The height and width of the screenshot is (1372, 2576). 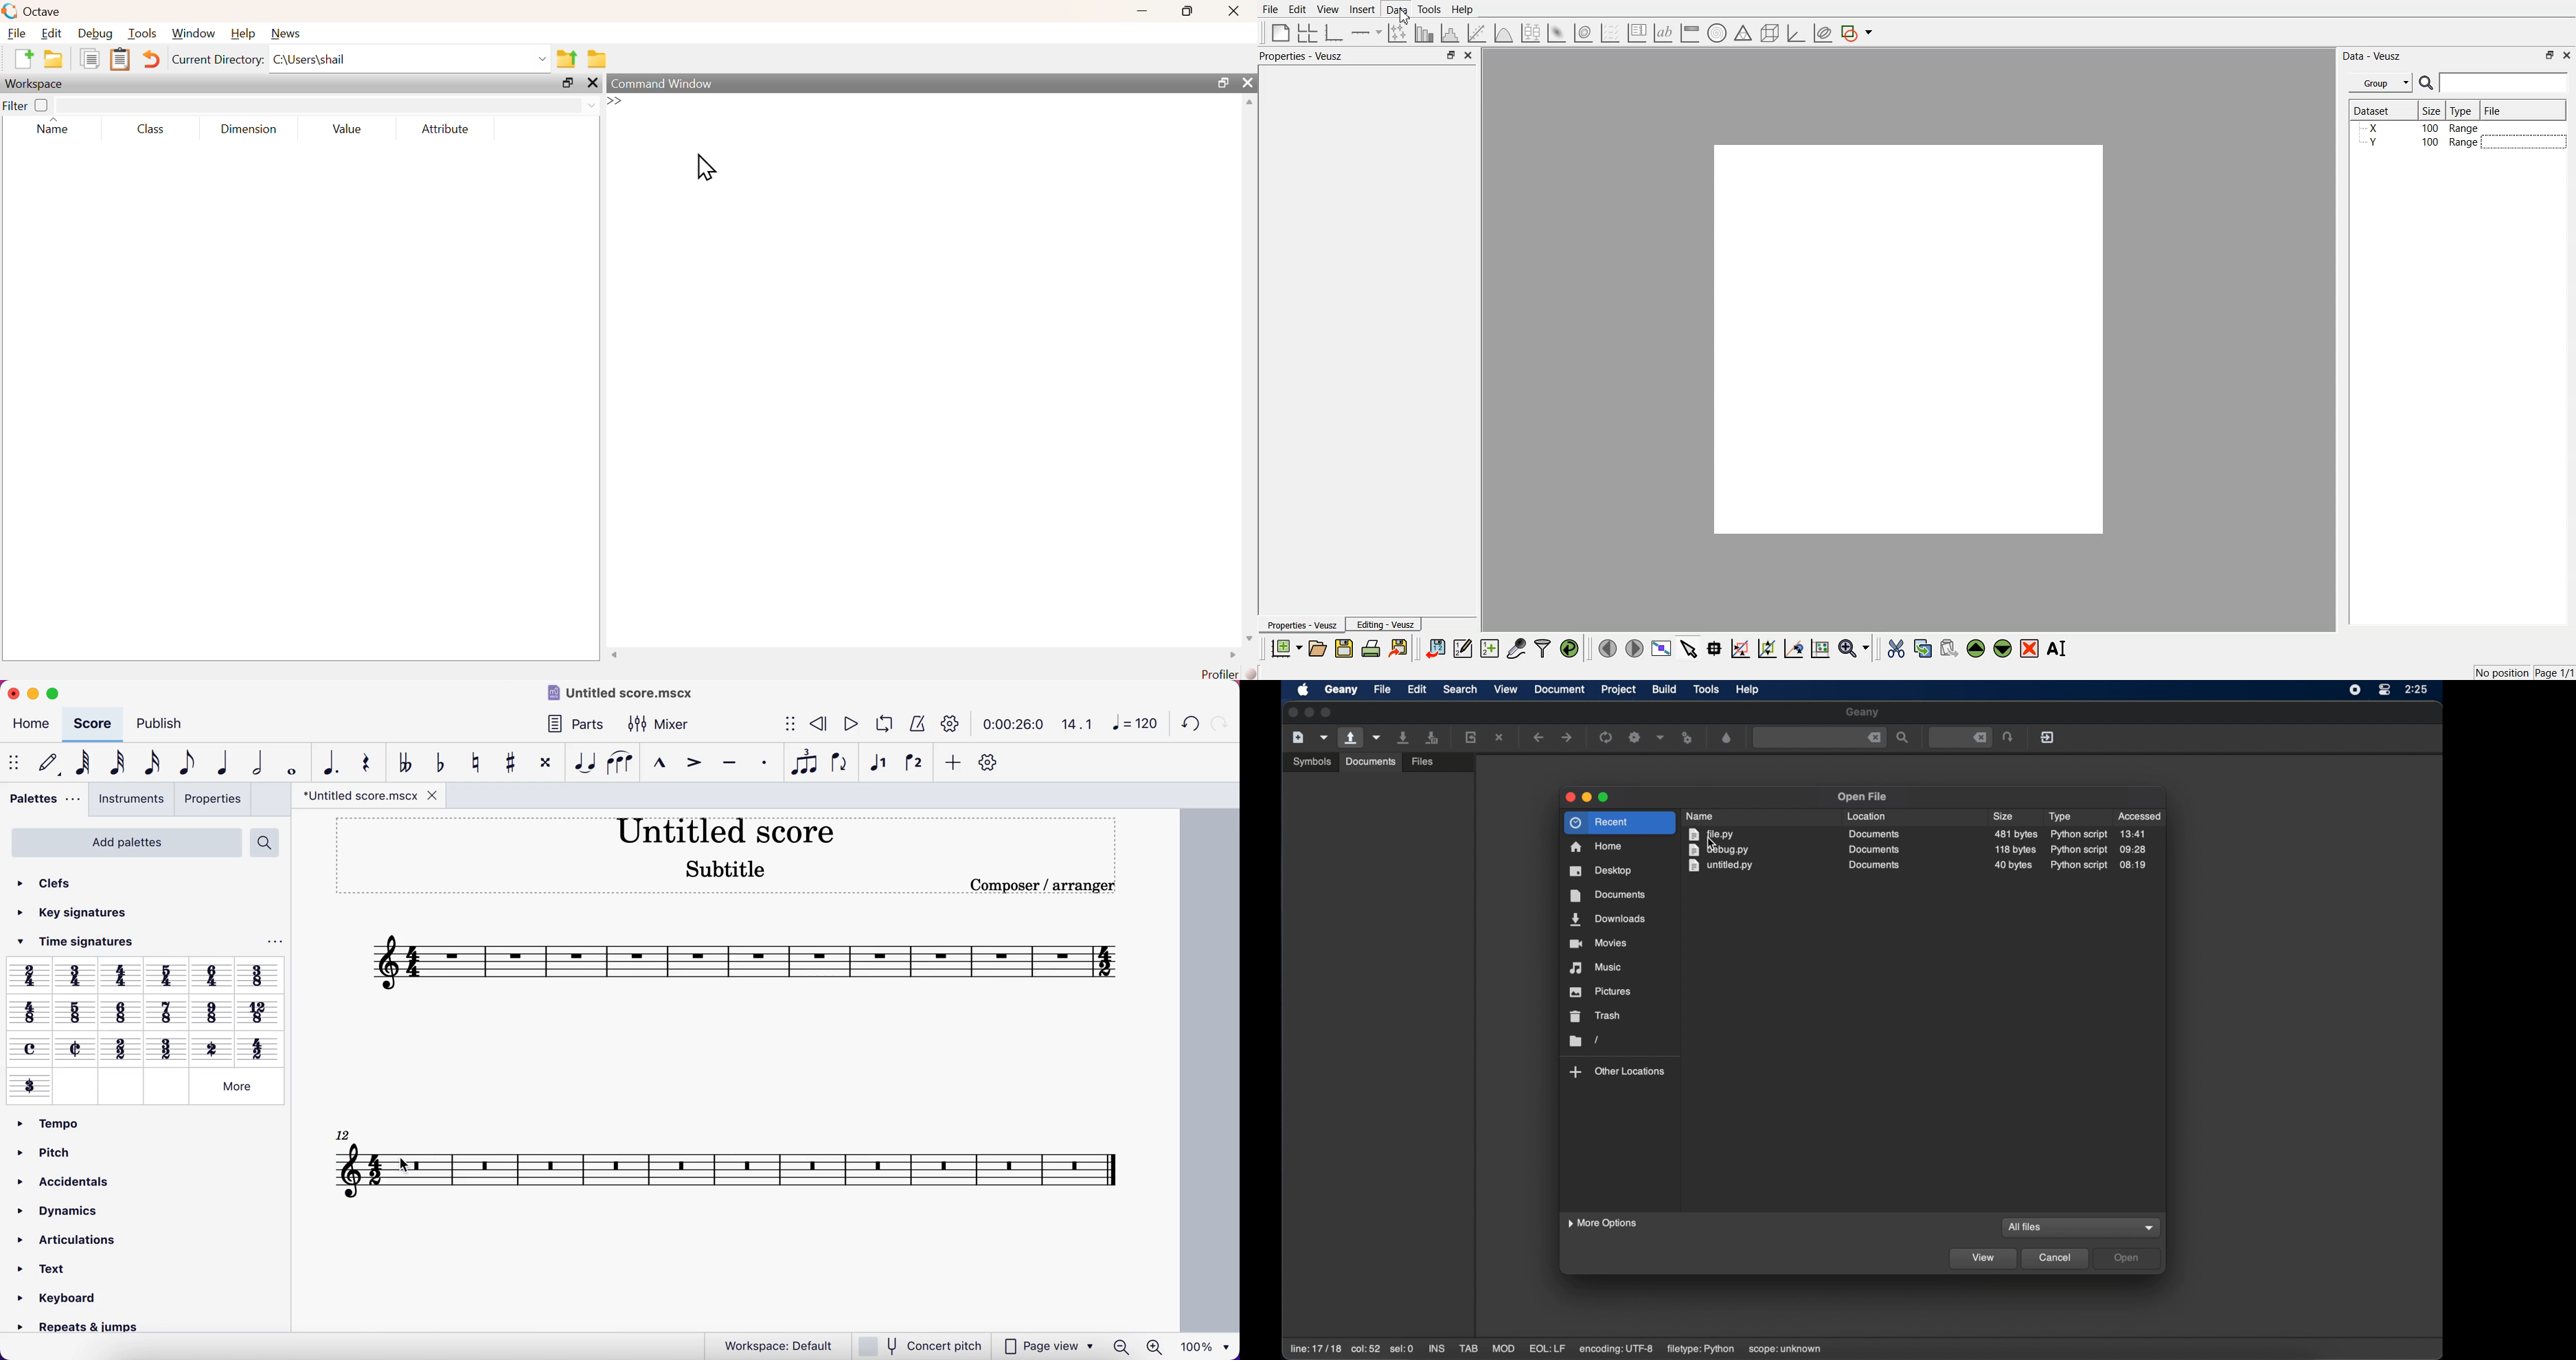 What do you see at coordinates (1949, 647) in the screenshot?
I see `Paste widget from the clipboard` at bounding box center [1949, 647].